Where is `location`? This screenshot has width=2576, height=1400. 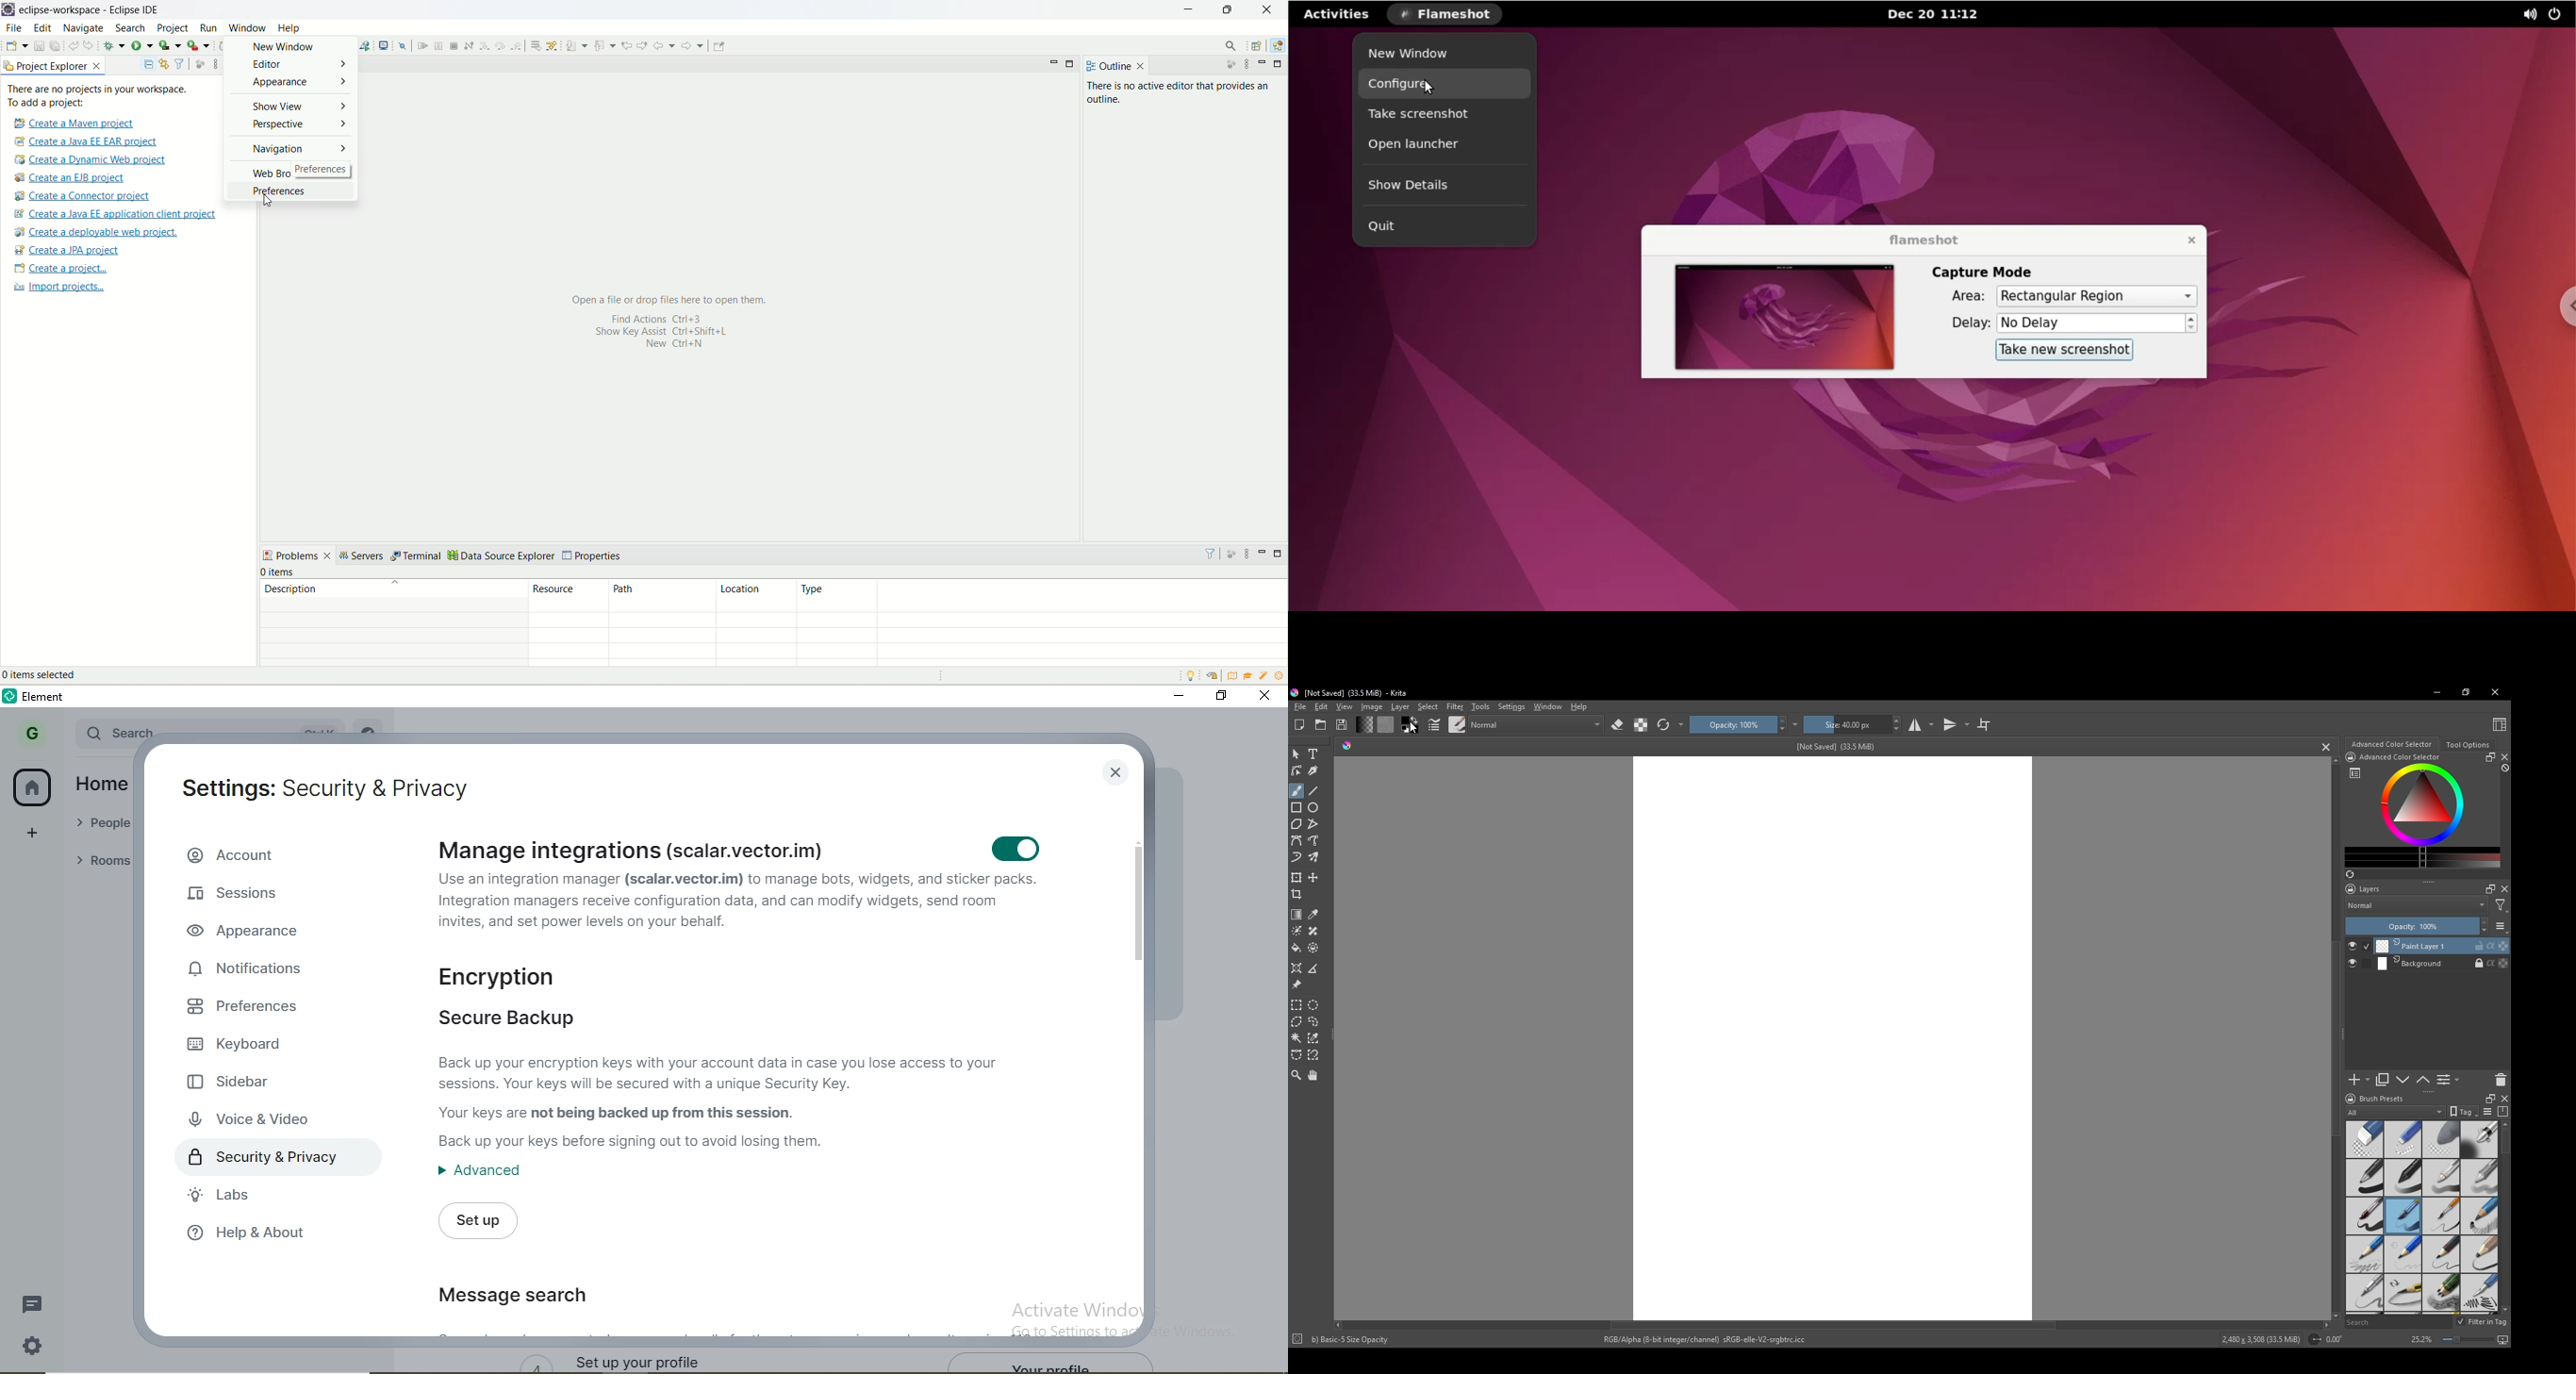
location is located at coordinates (754, 596).